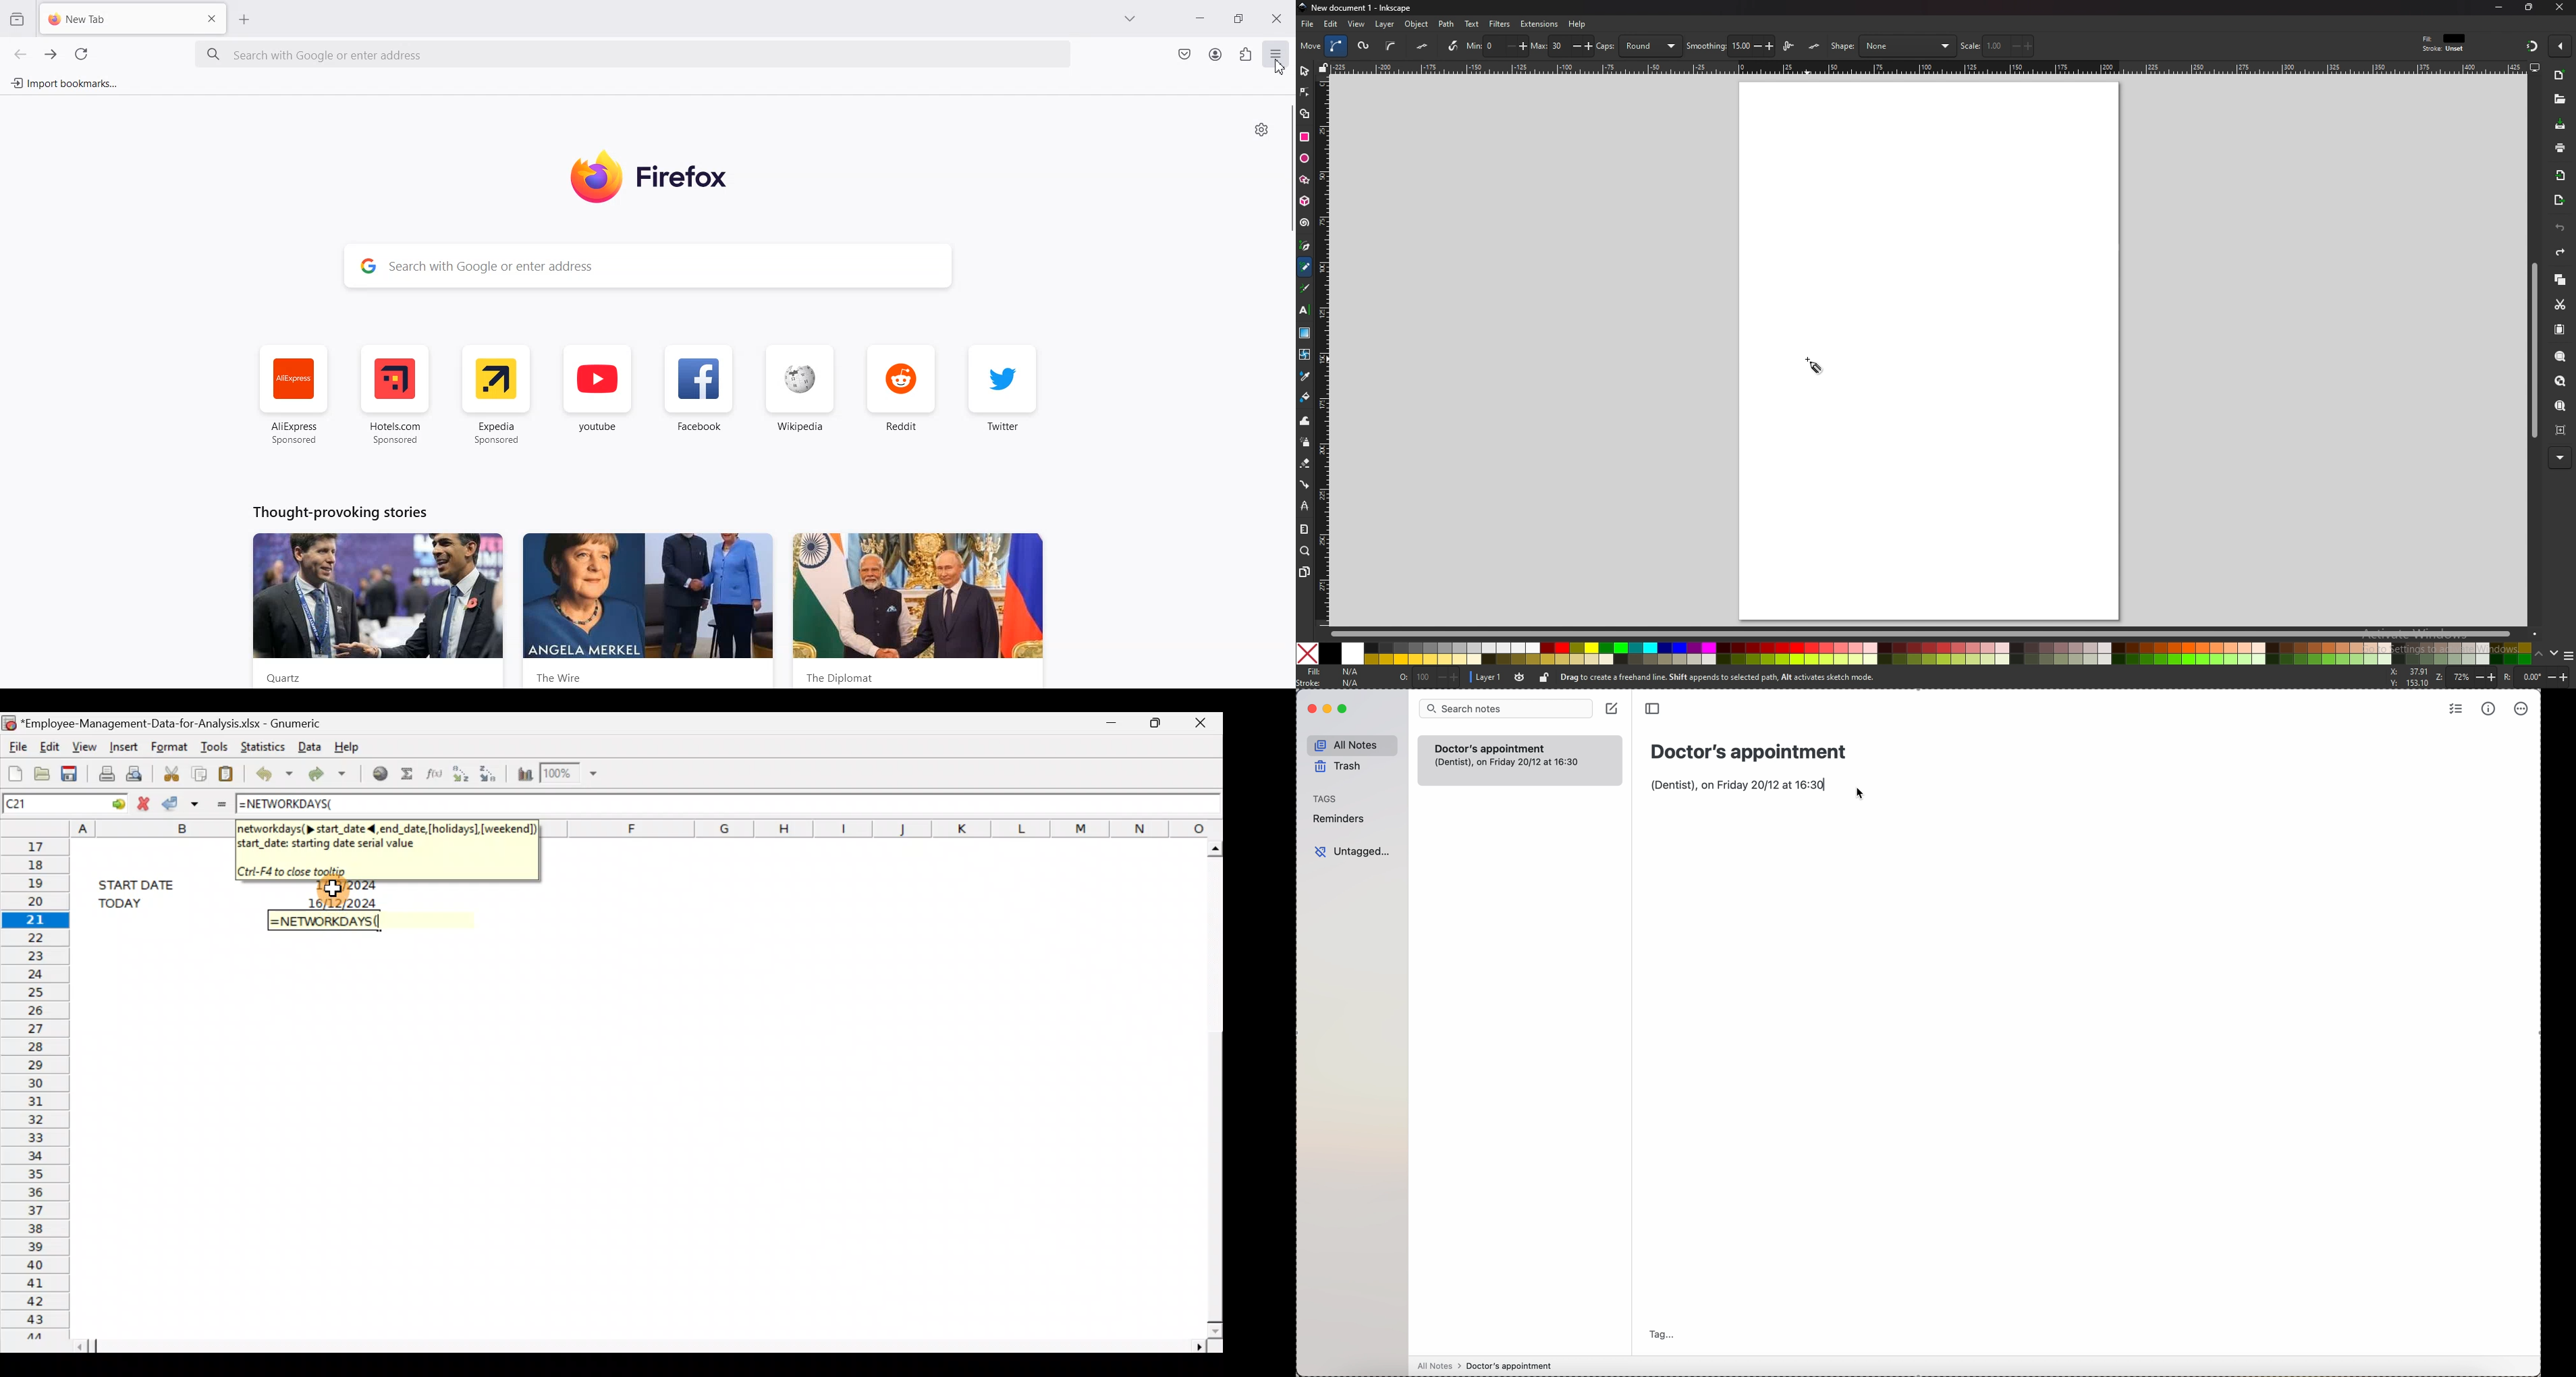  I want to click on Cut the selection, so click(173, 771).